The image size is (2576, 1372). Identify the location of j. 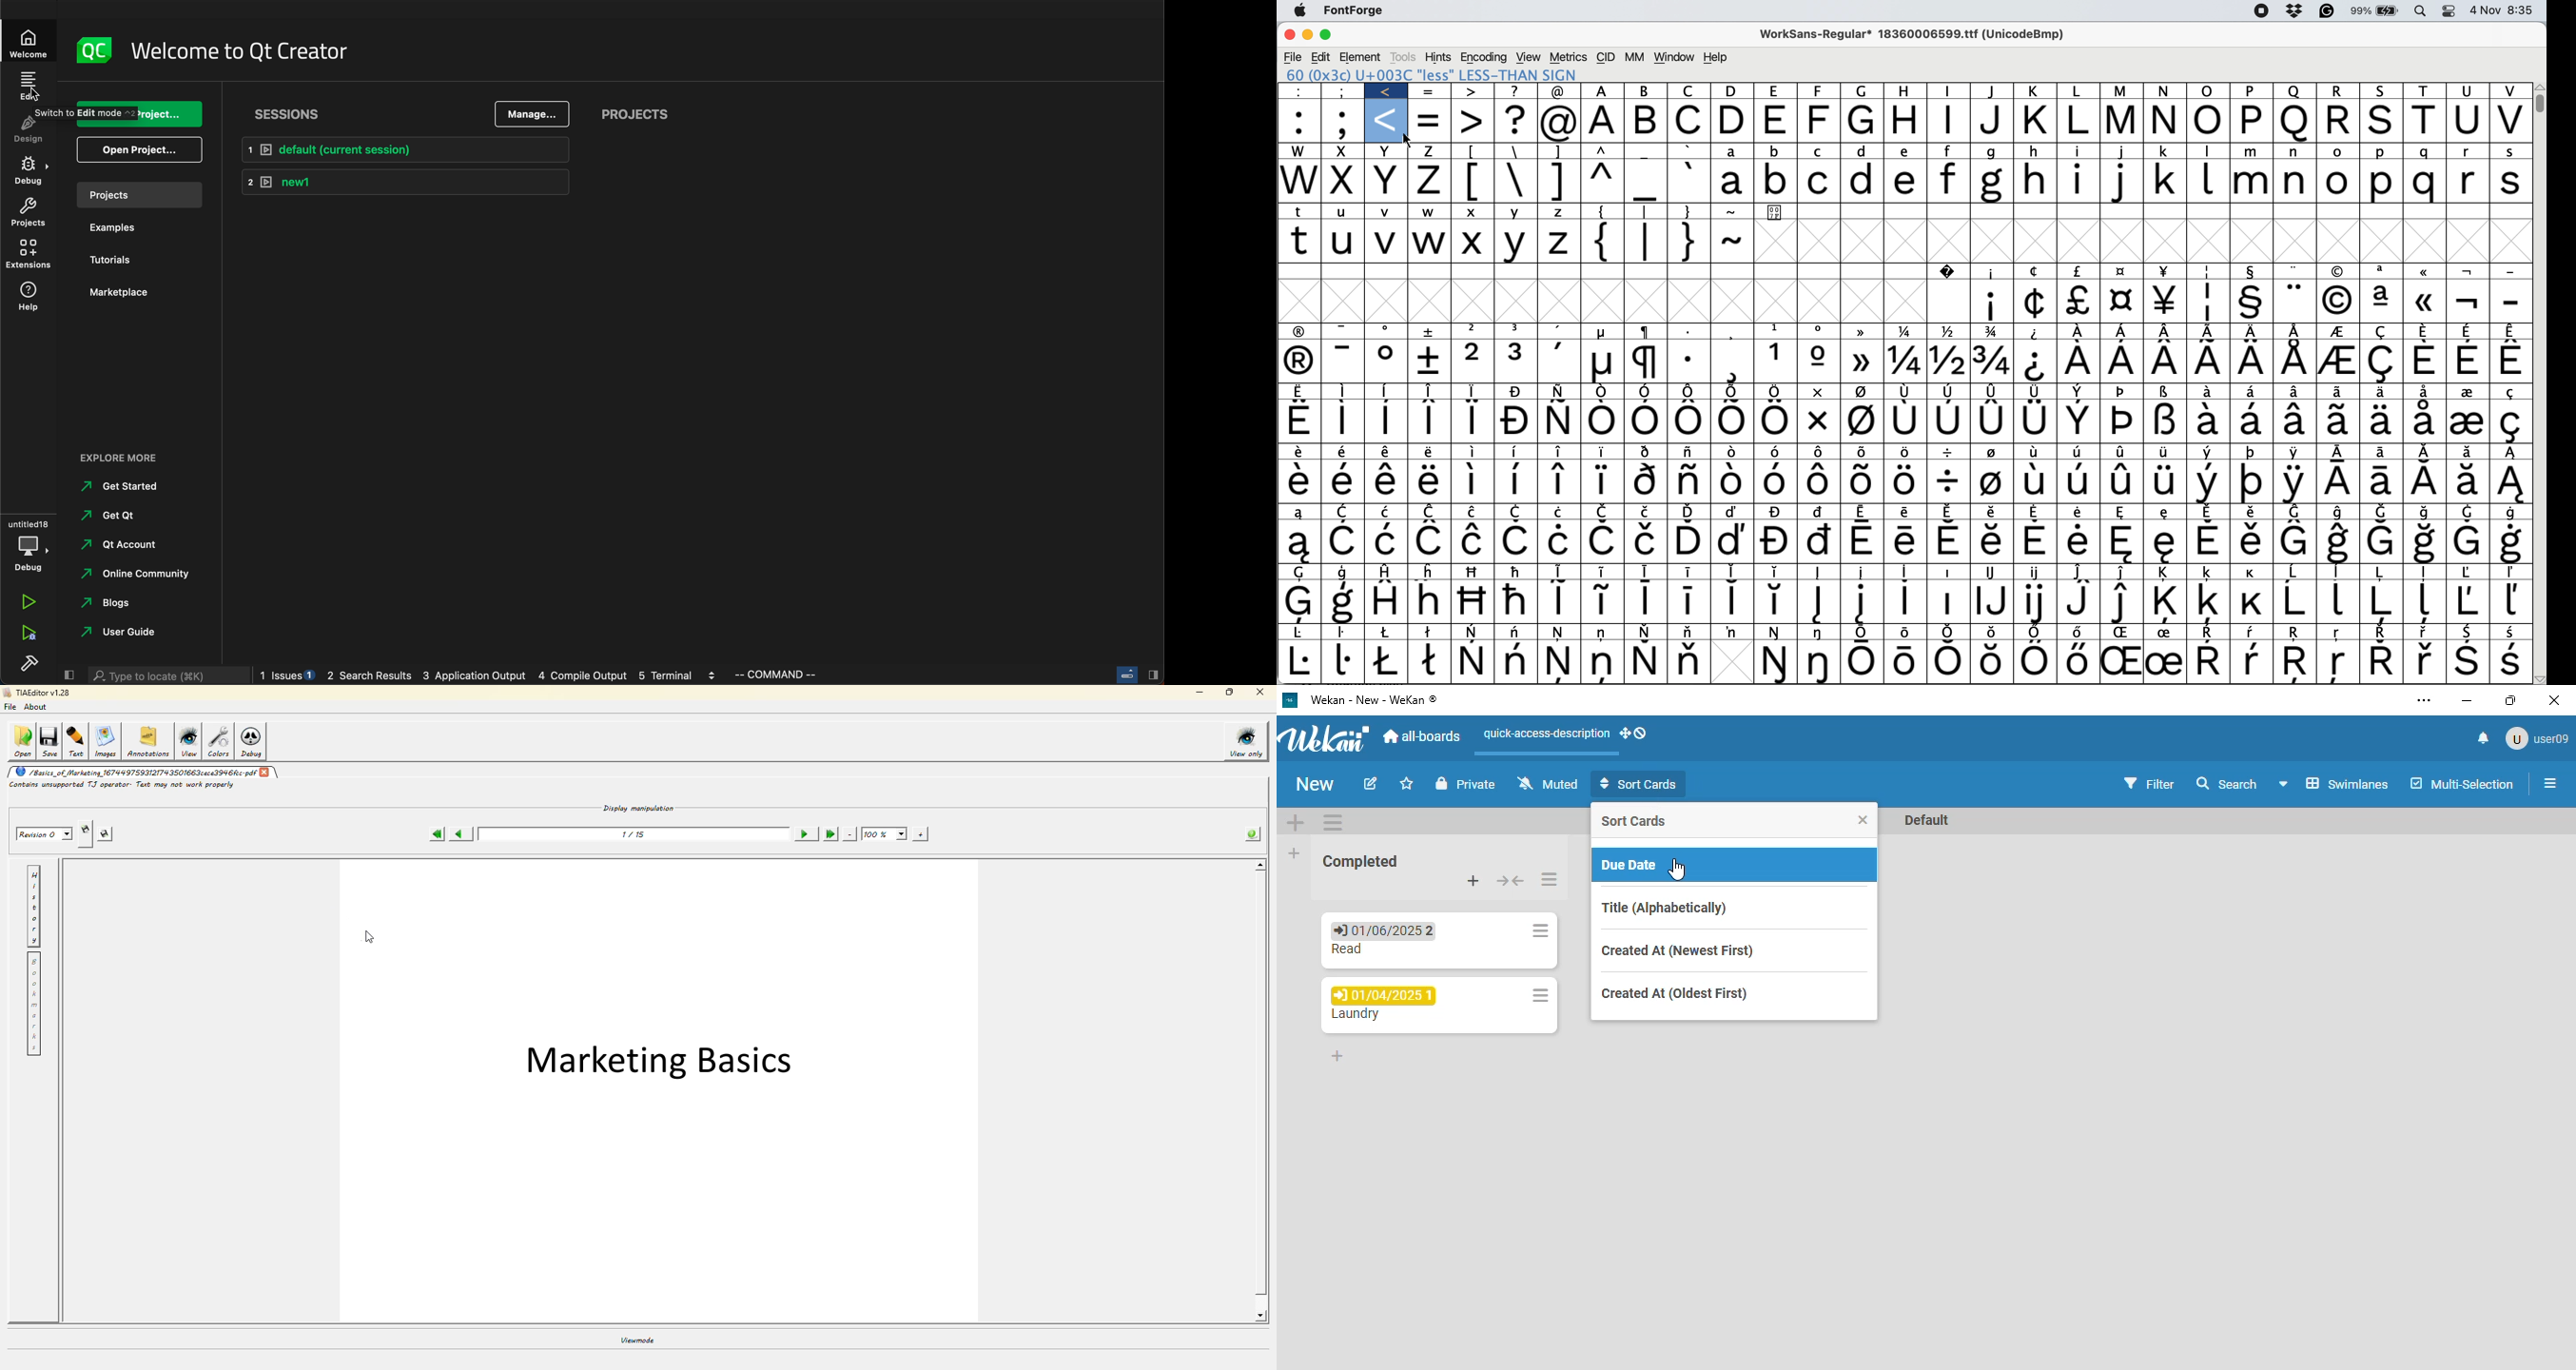
(1992, 91).